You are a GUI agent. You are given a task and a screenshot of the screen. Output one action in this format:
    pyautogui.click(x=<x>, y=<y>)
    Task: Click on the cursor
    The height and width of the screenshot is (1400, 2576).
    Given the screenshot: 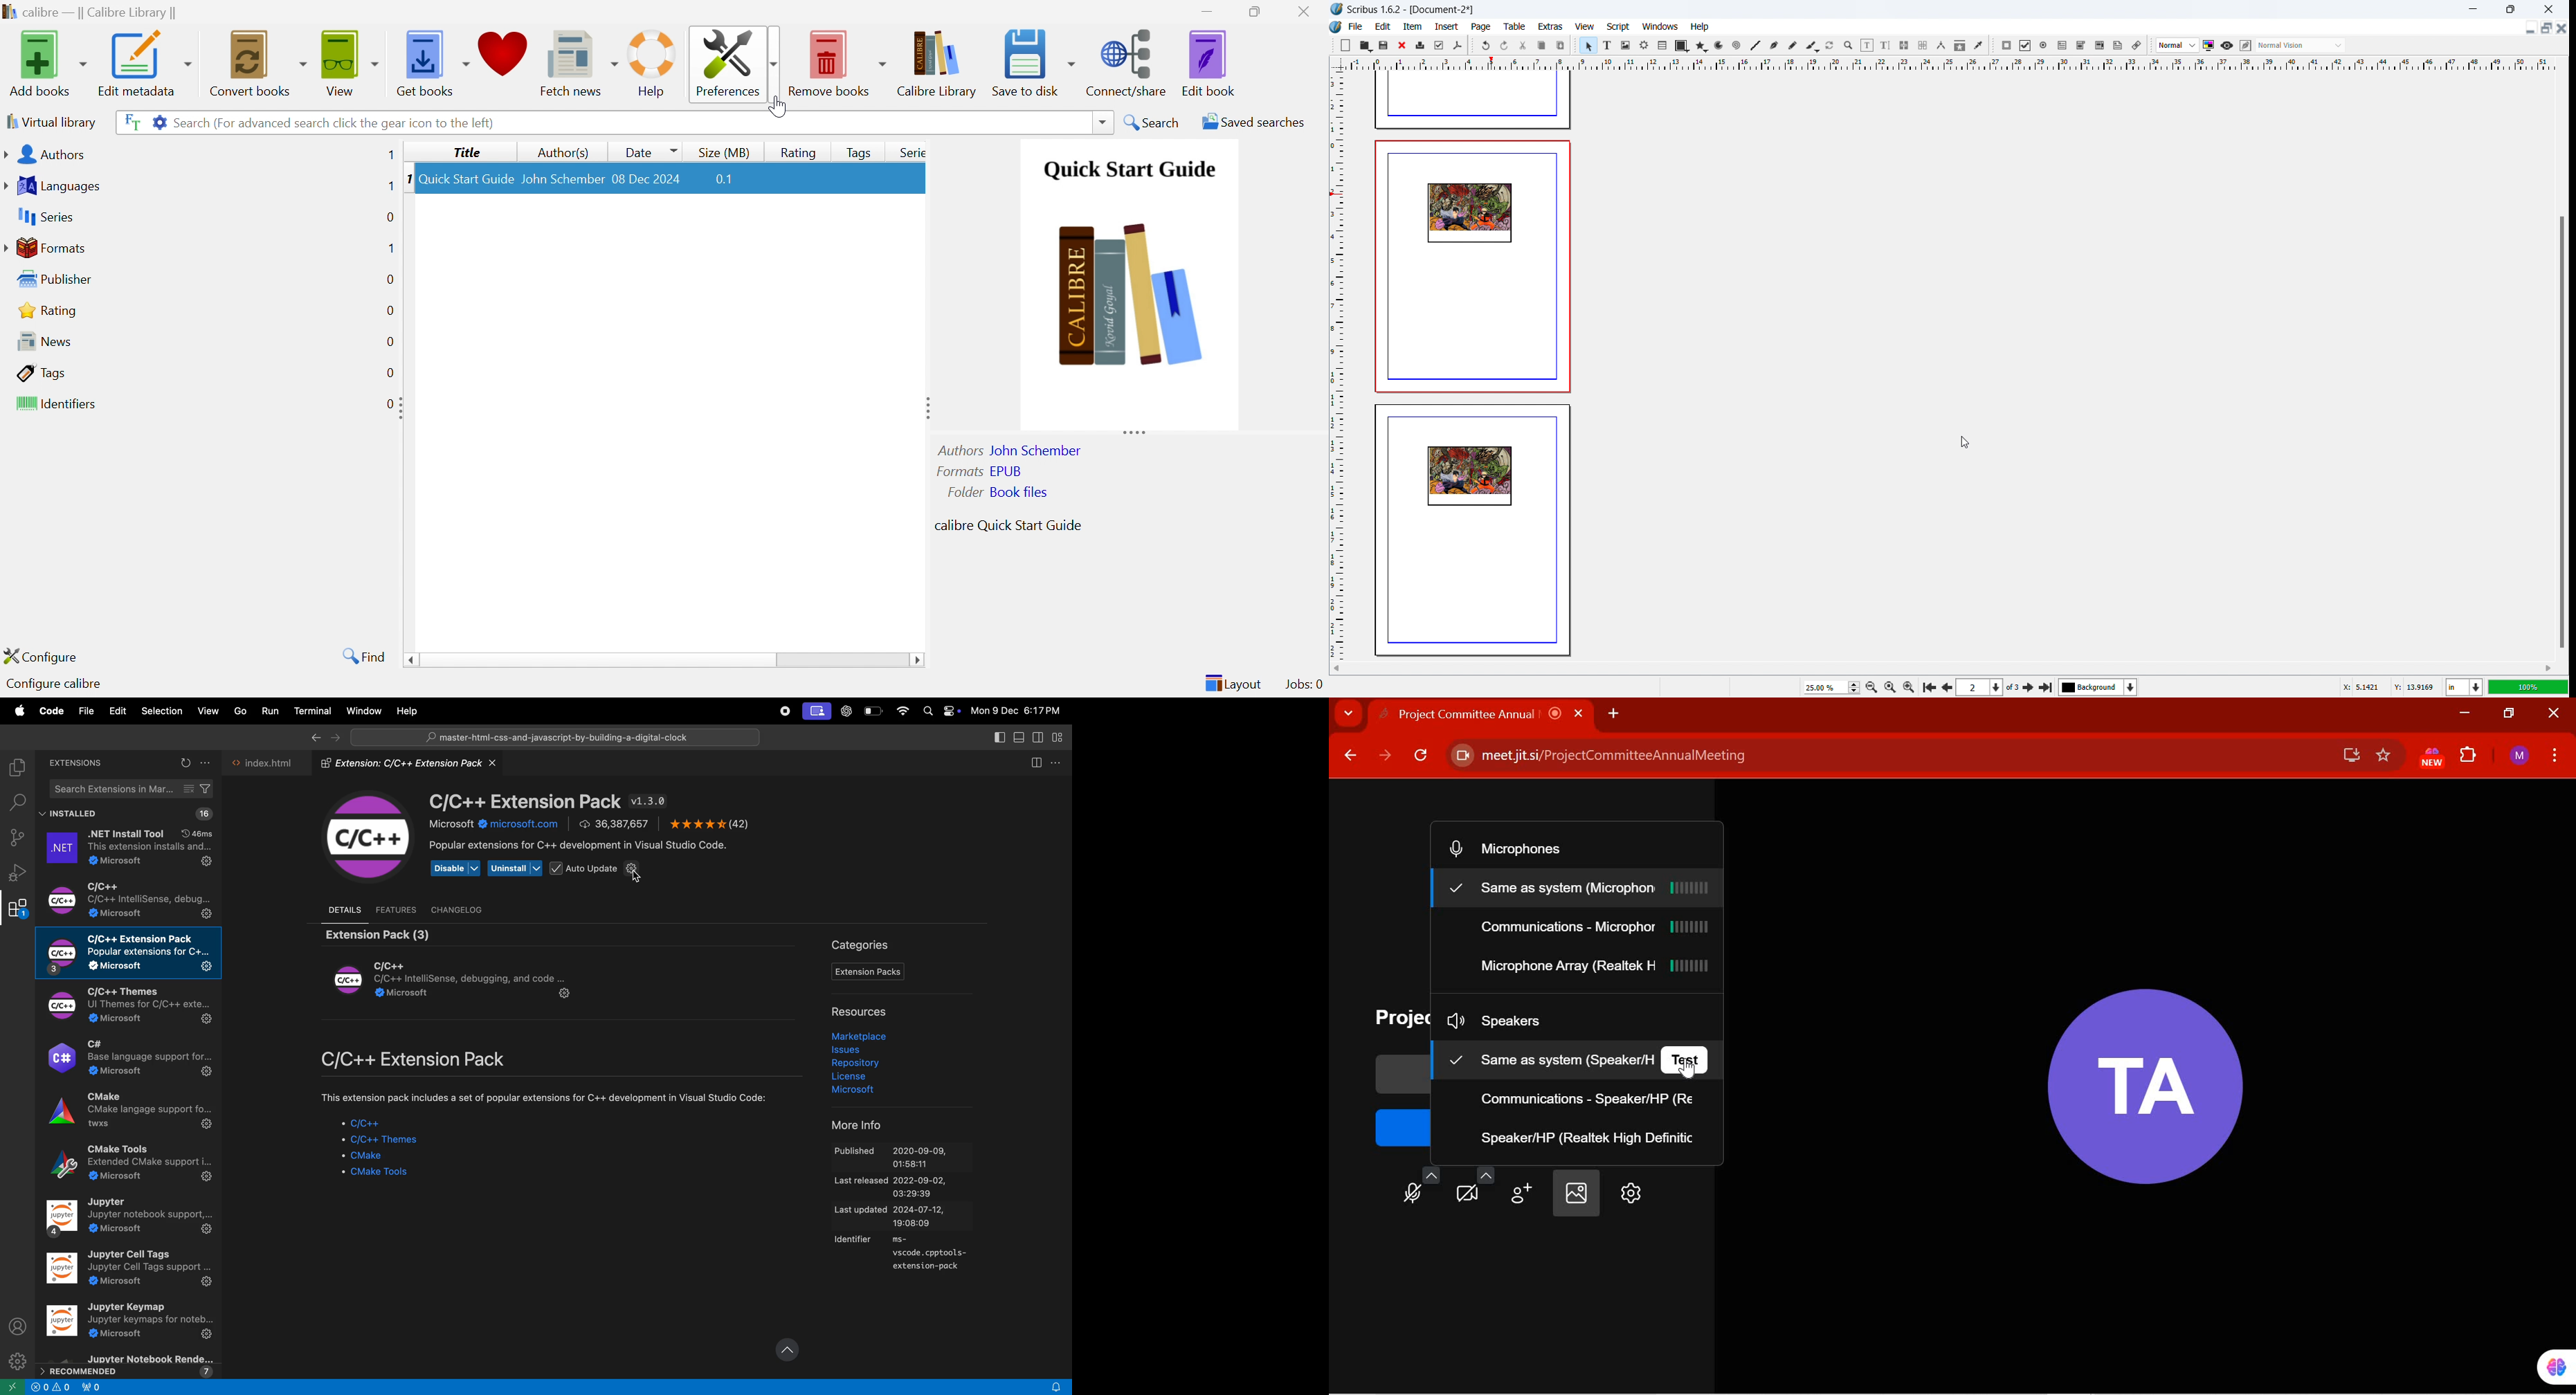 What is the action you would take?
    pyautogui.click(x=1963, y=440)
    